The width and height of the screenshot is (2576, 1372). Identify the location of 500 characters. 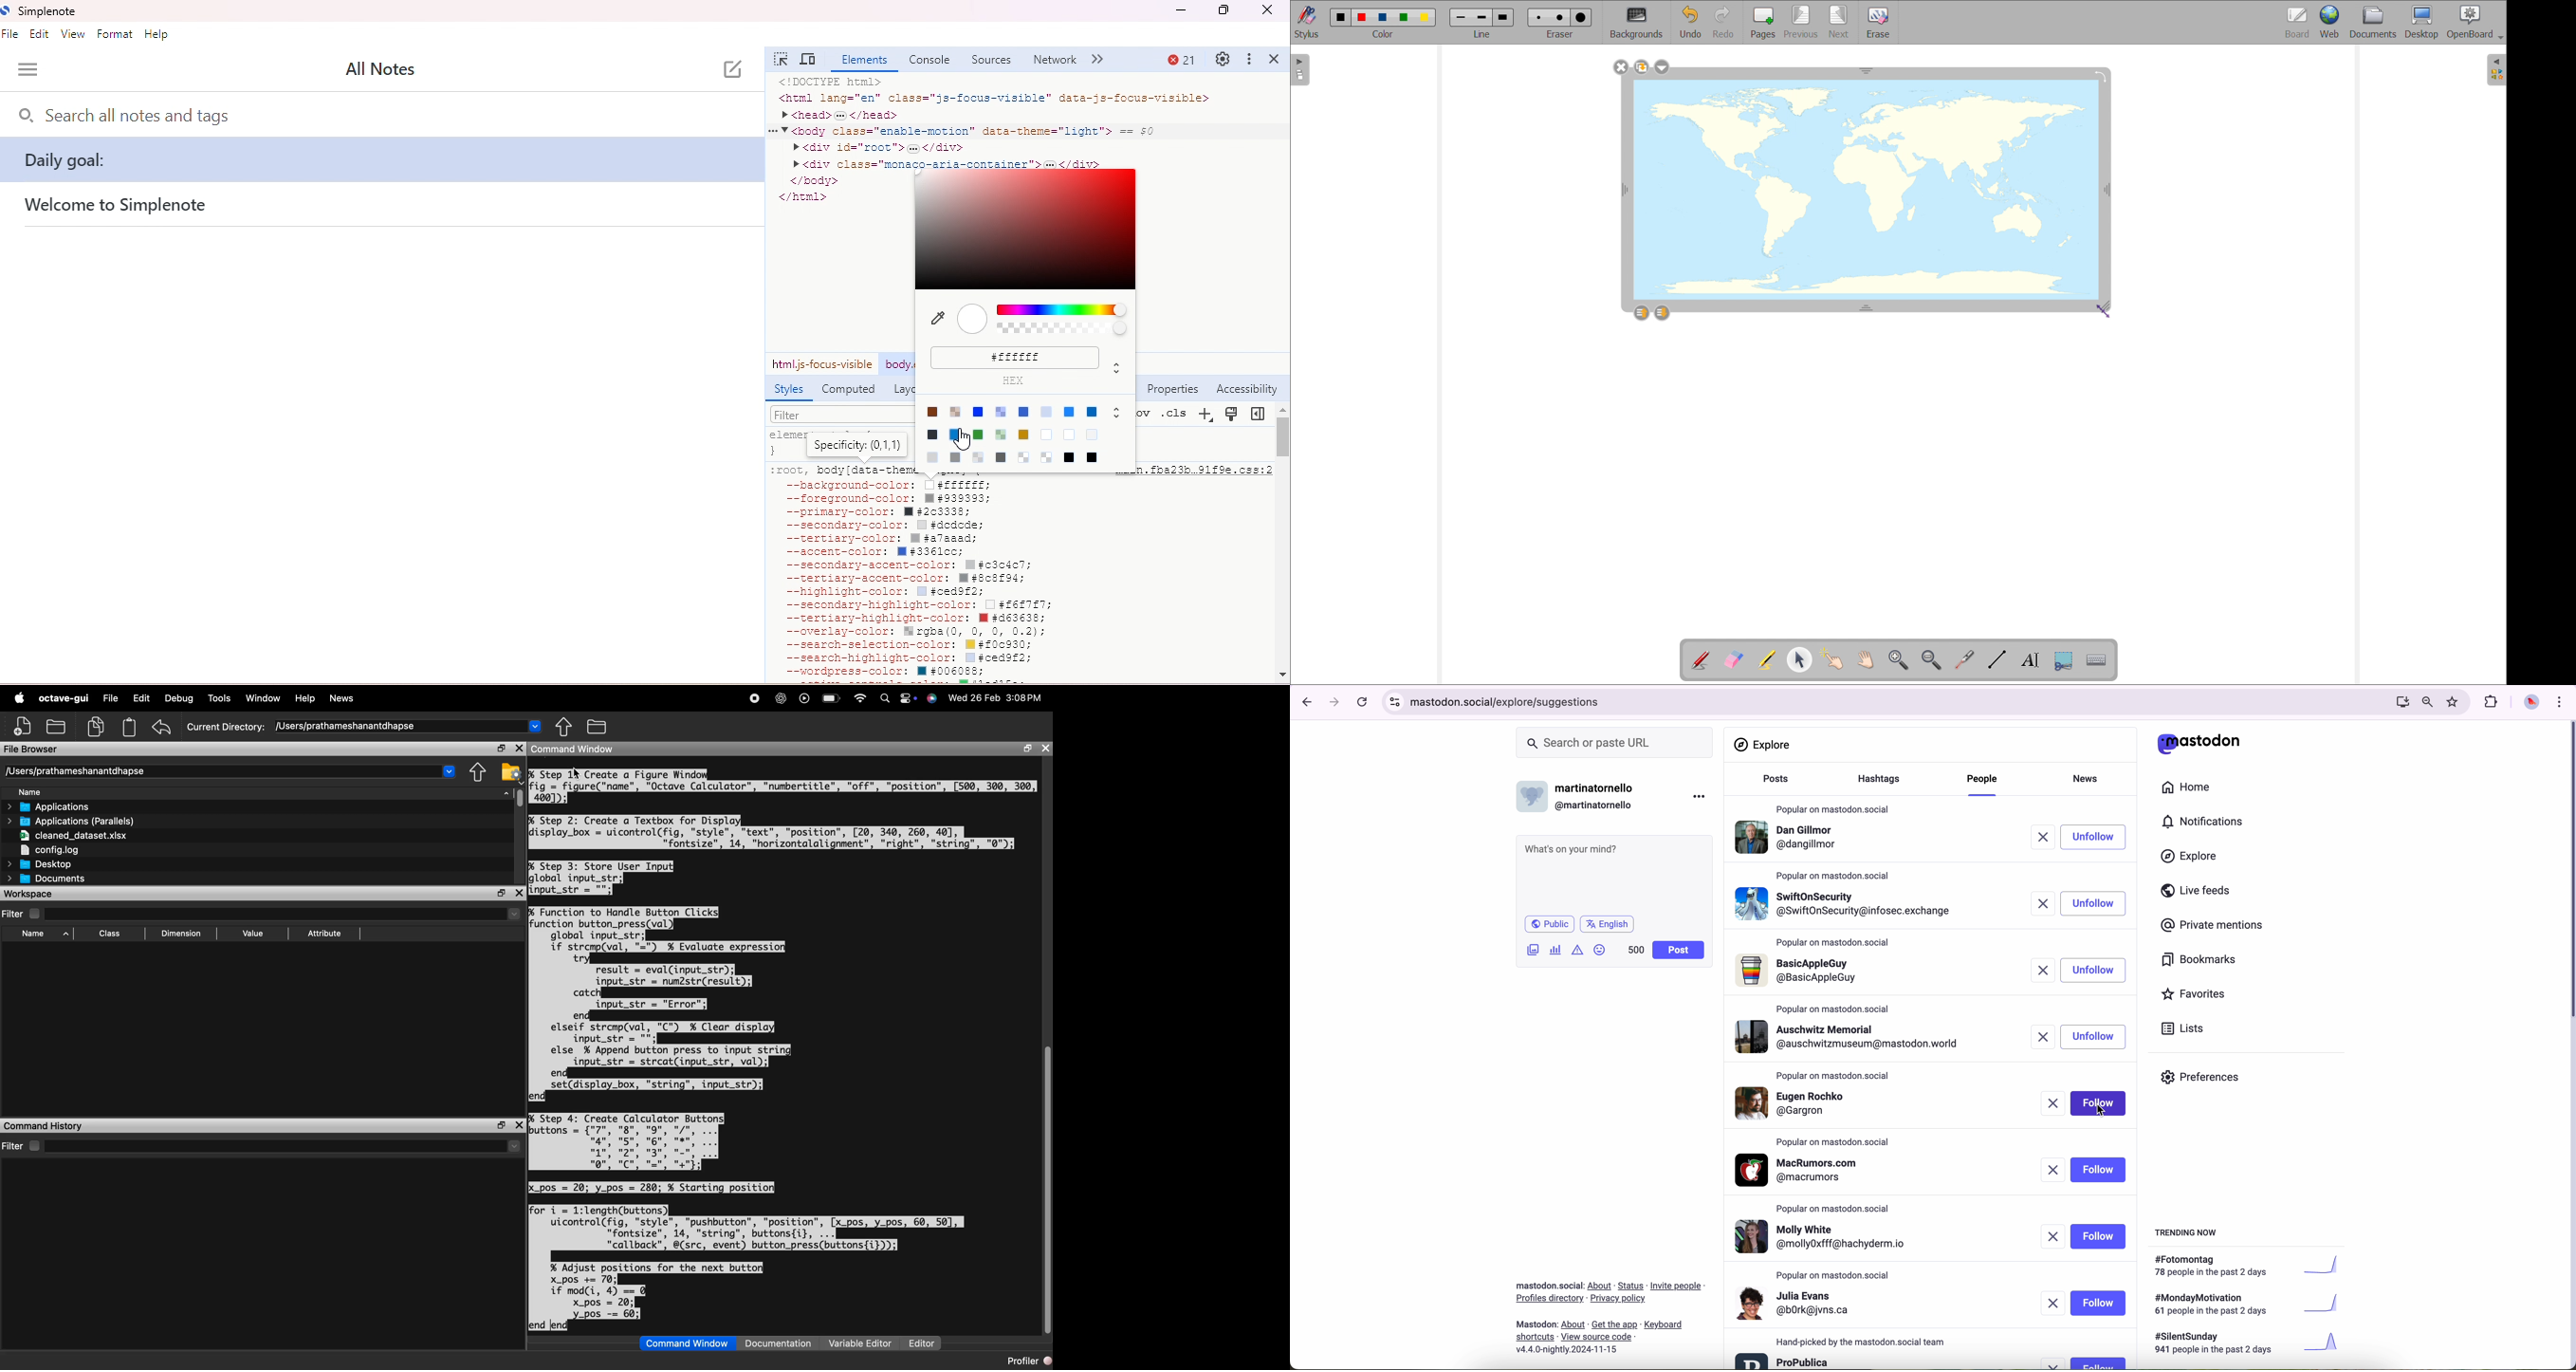
(1636, 949).